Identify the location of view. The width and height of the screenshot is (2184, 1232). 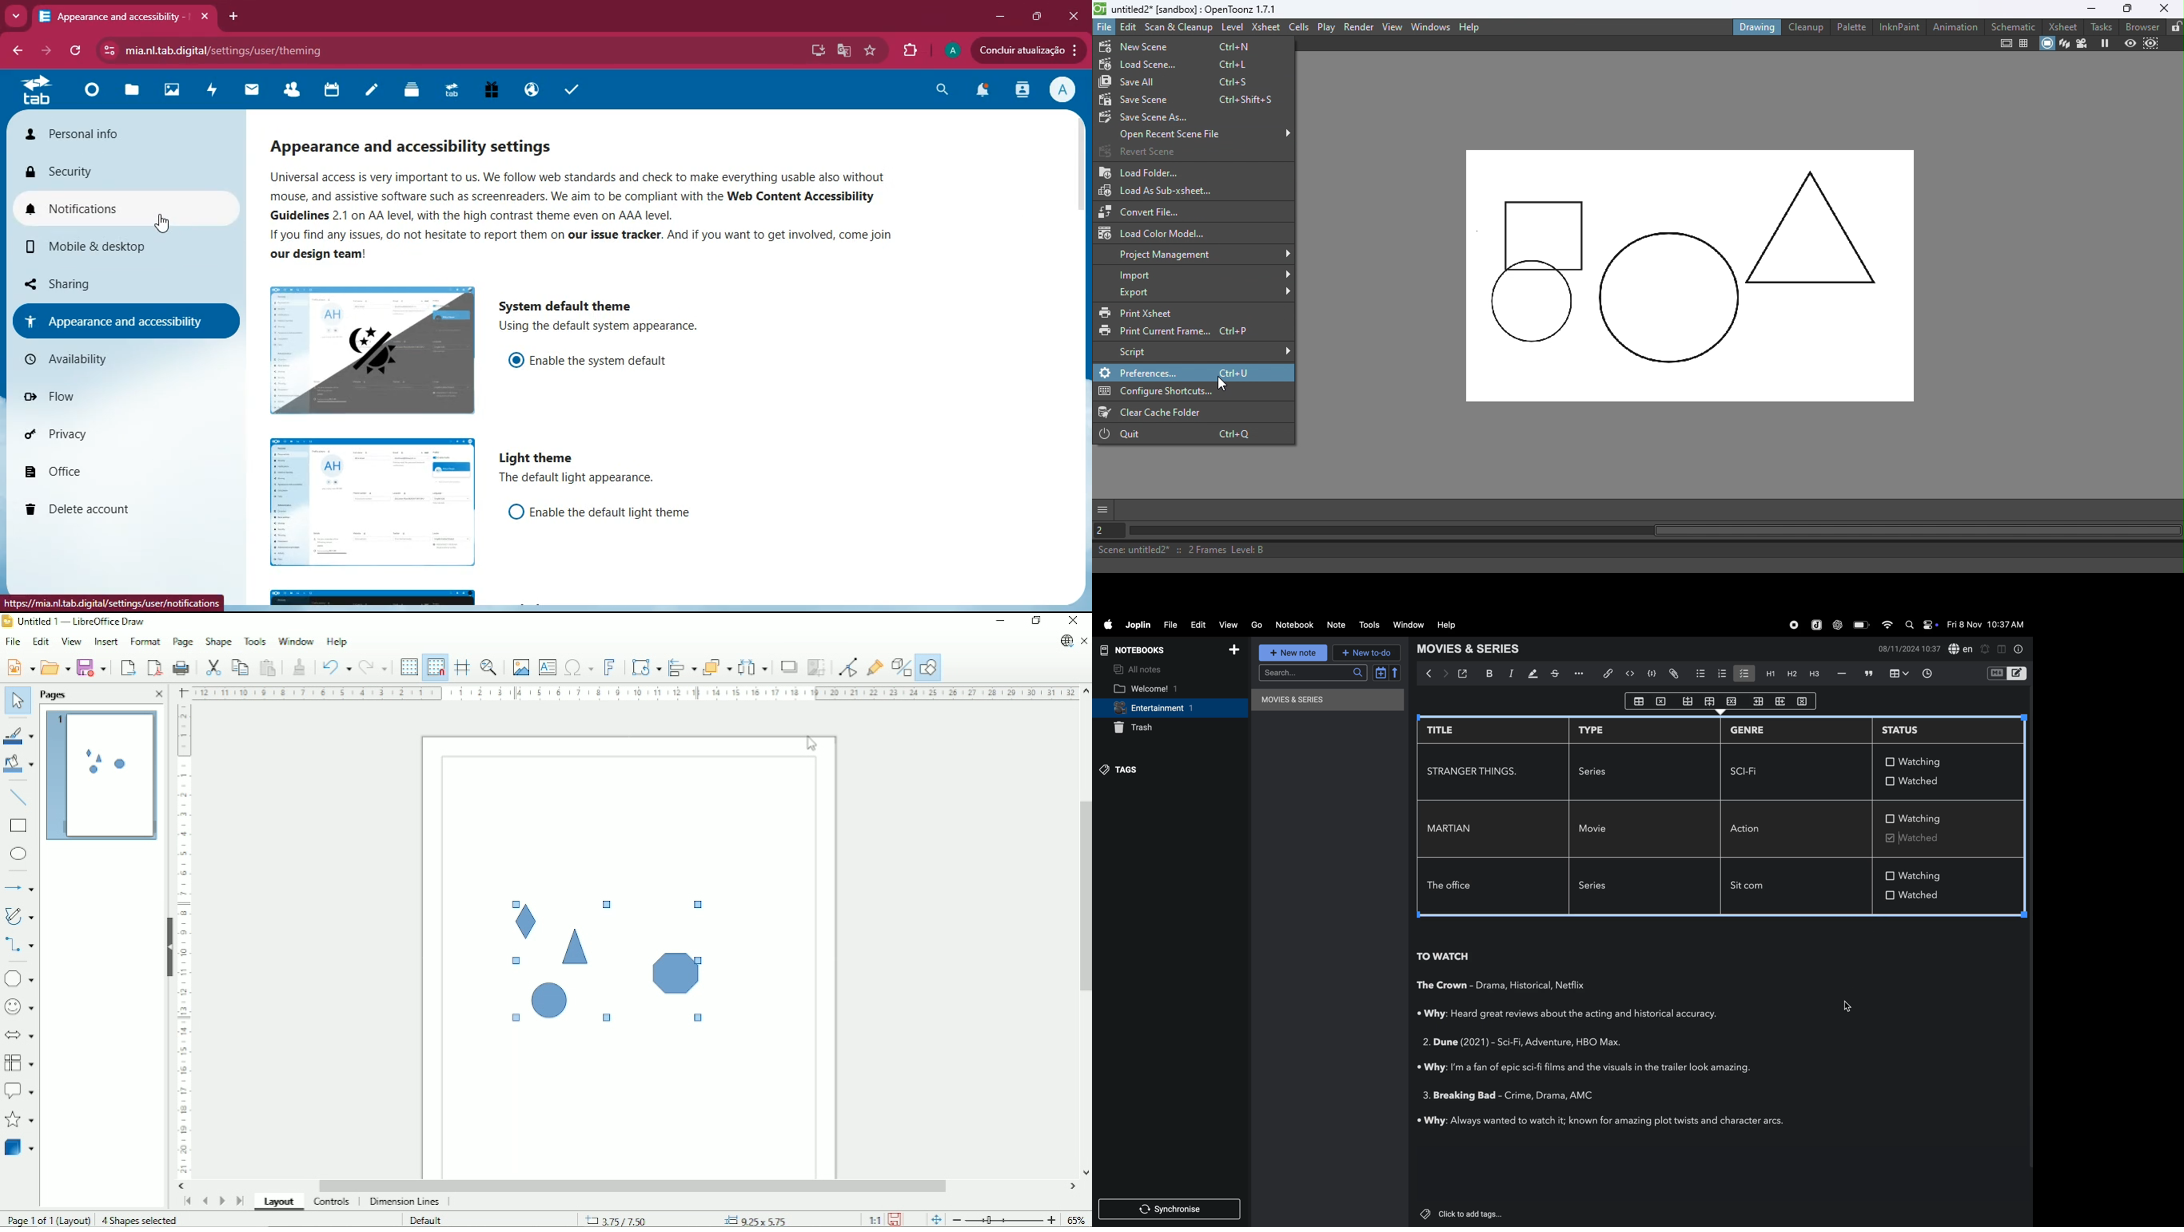
(1229, 626).